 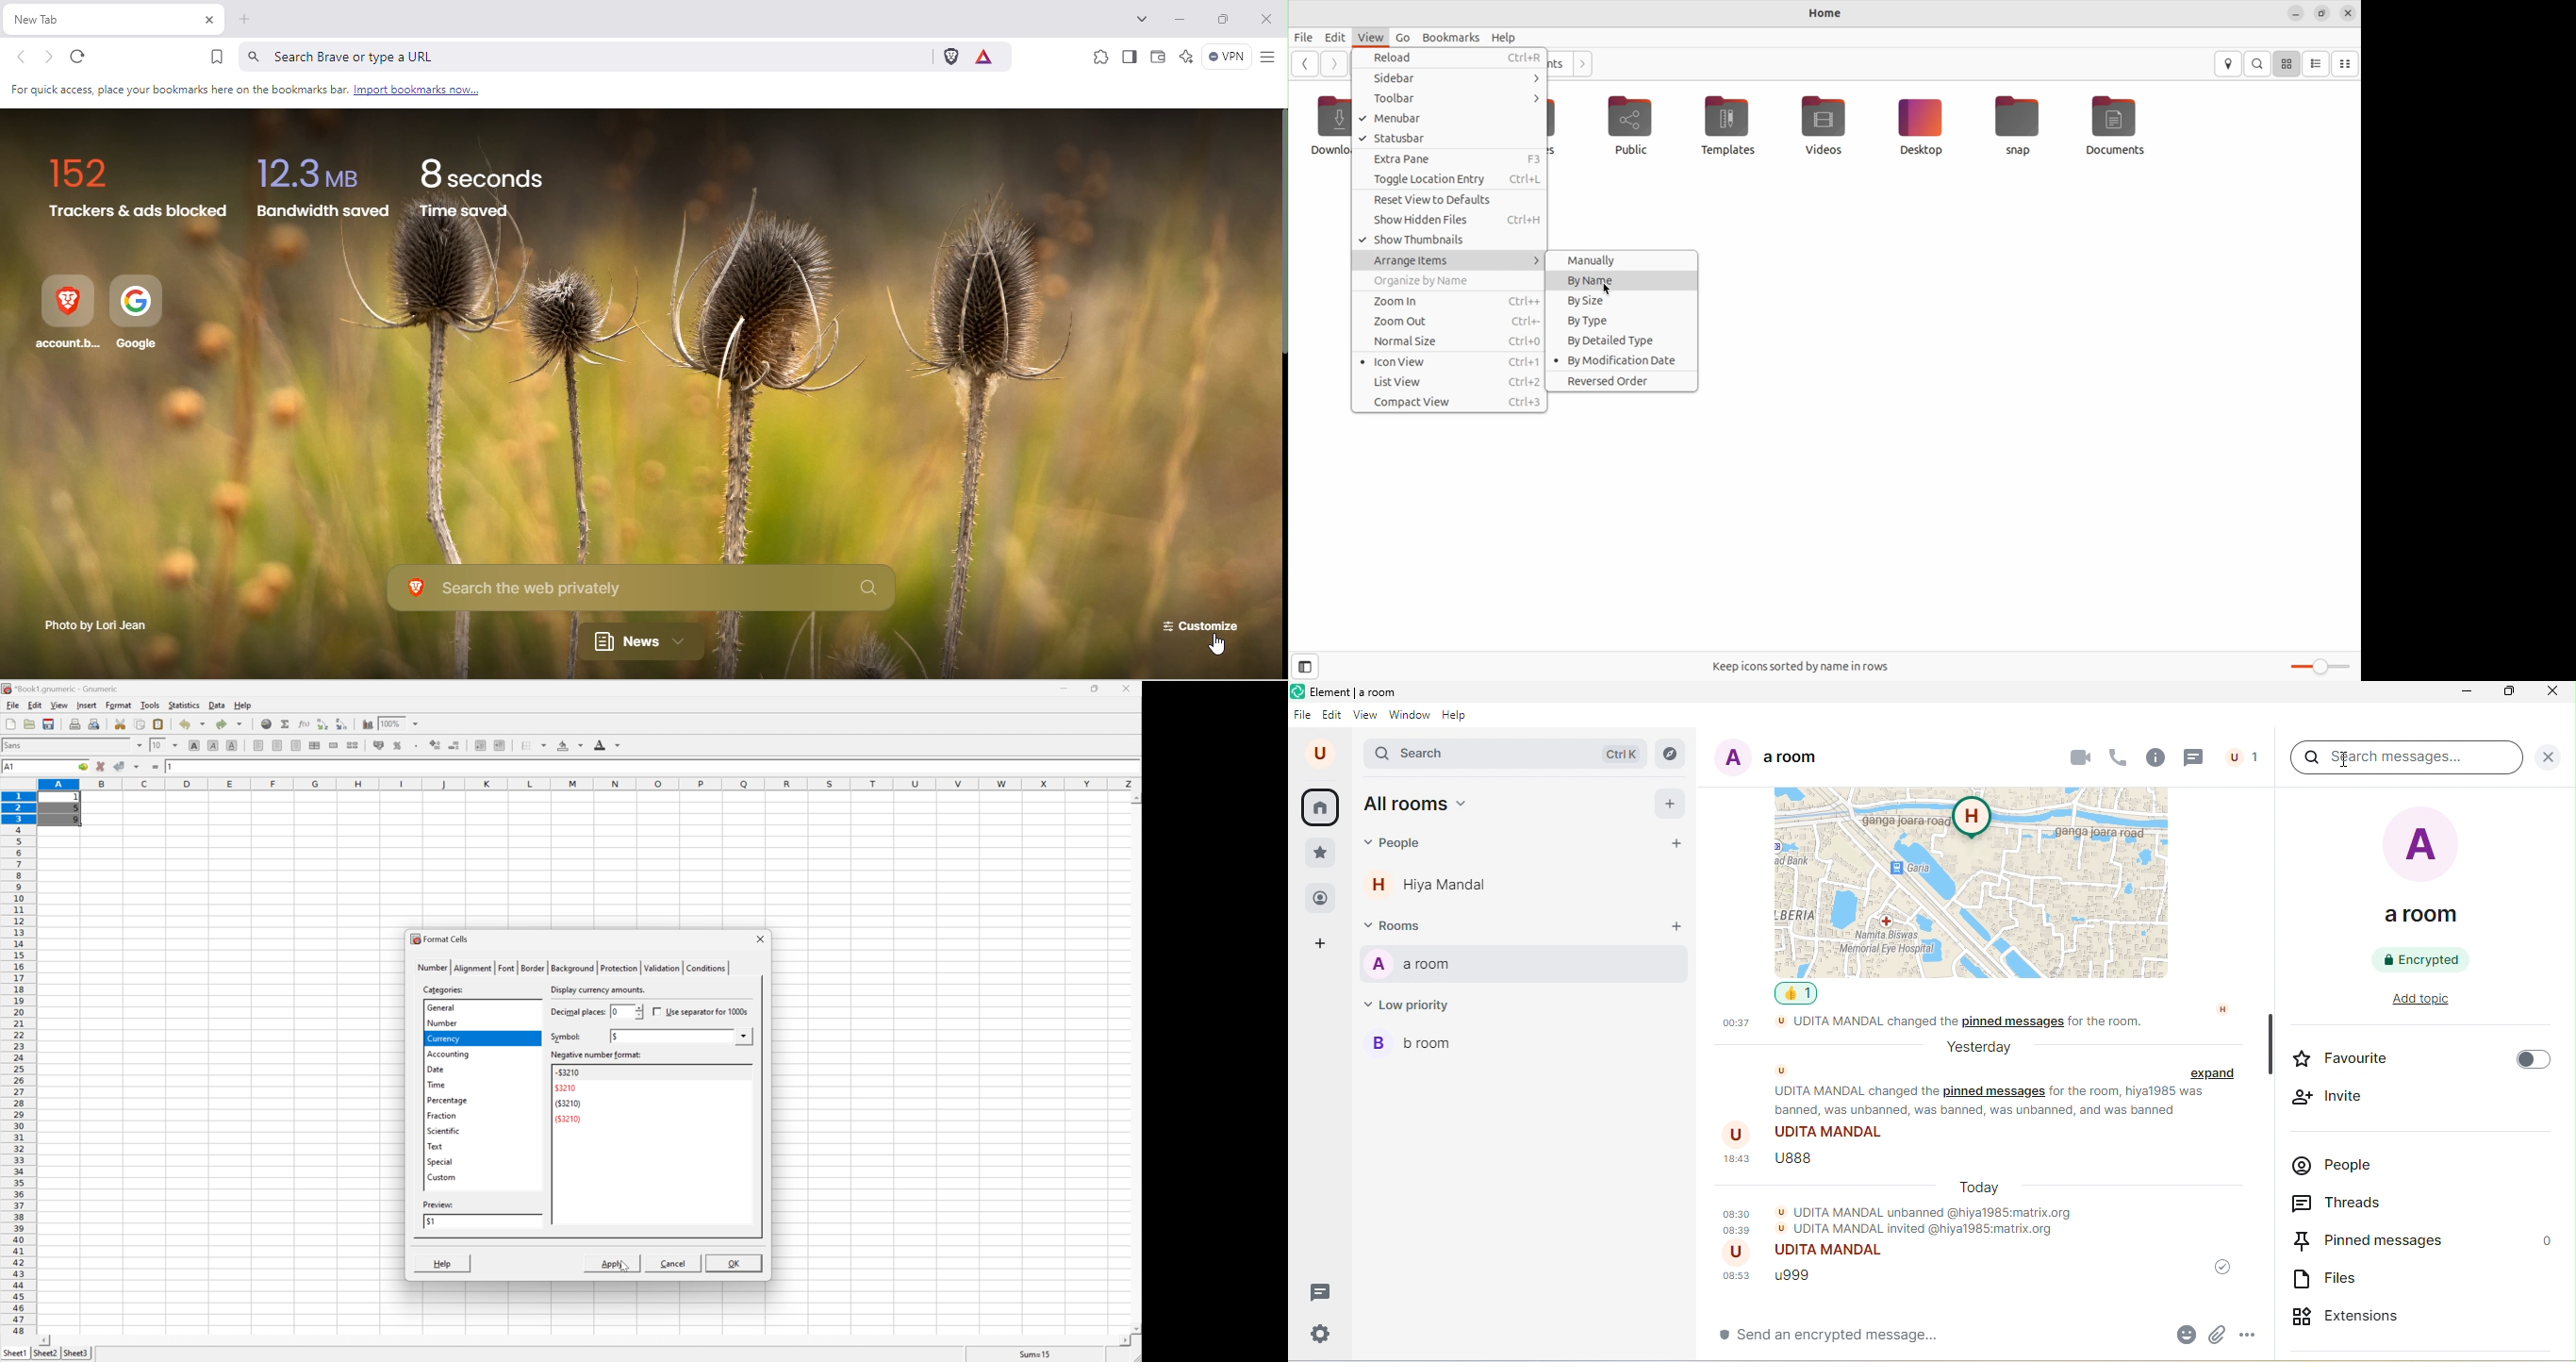 What do you see at coordinates (342, 723) in the screenshot?
I see `Sort the selected region in descending order based on the first column selected` at bounding box center [342, 723].